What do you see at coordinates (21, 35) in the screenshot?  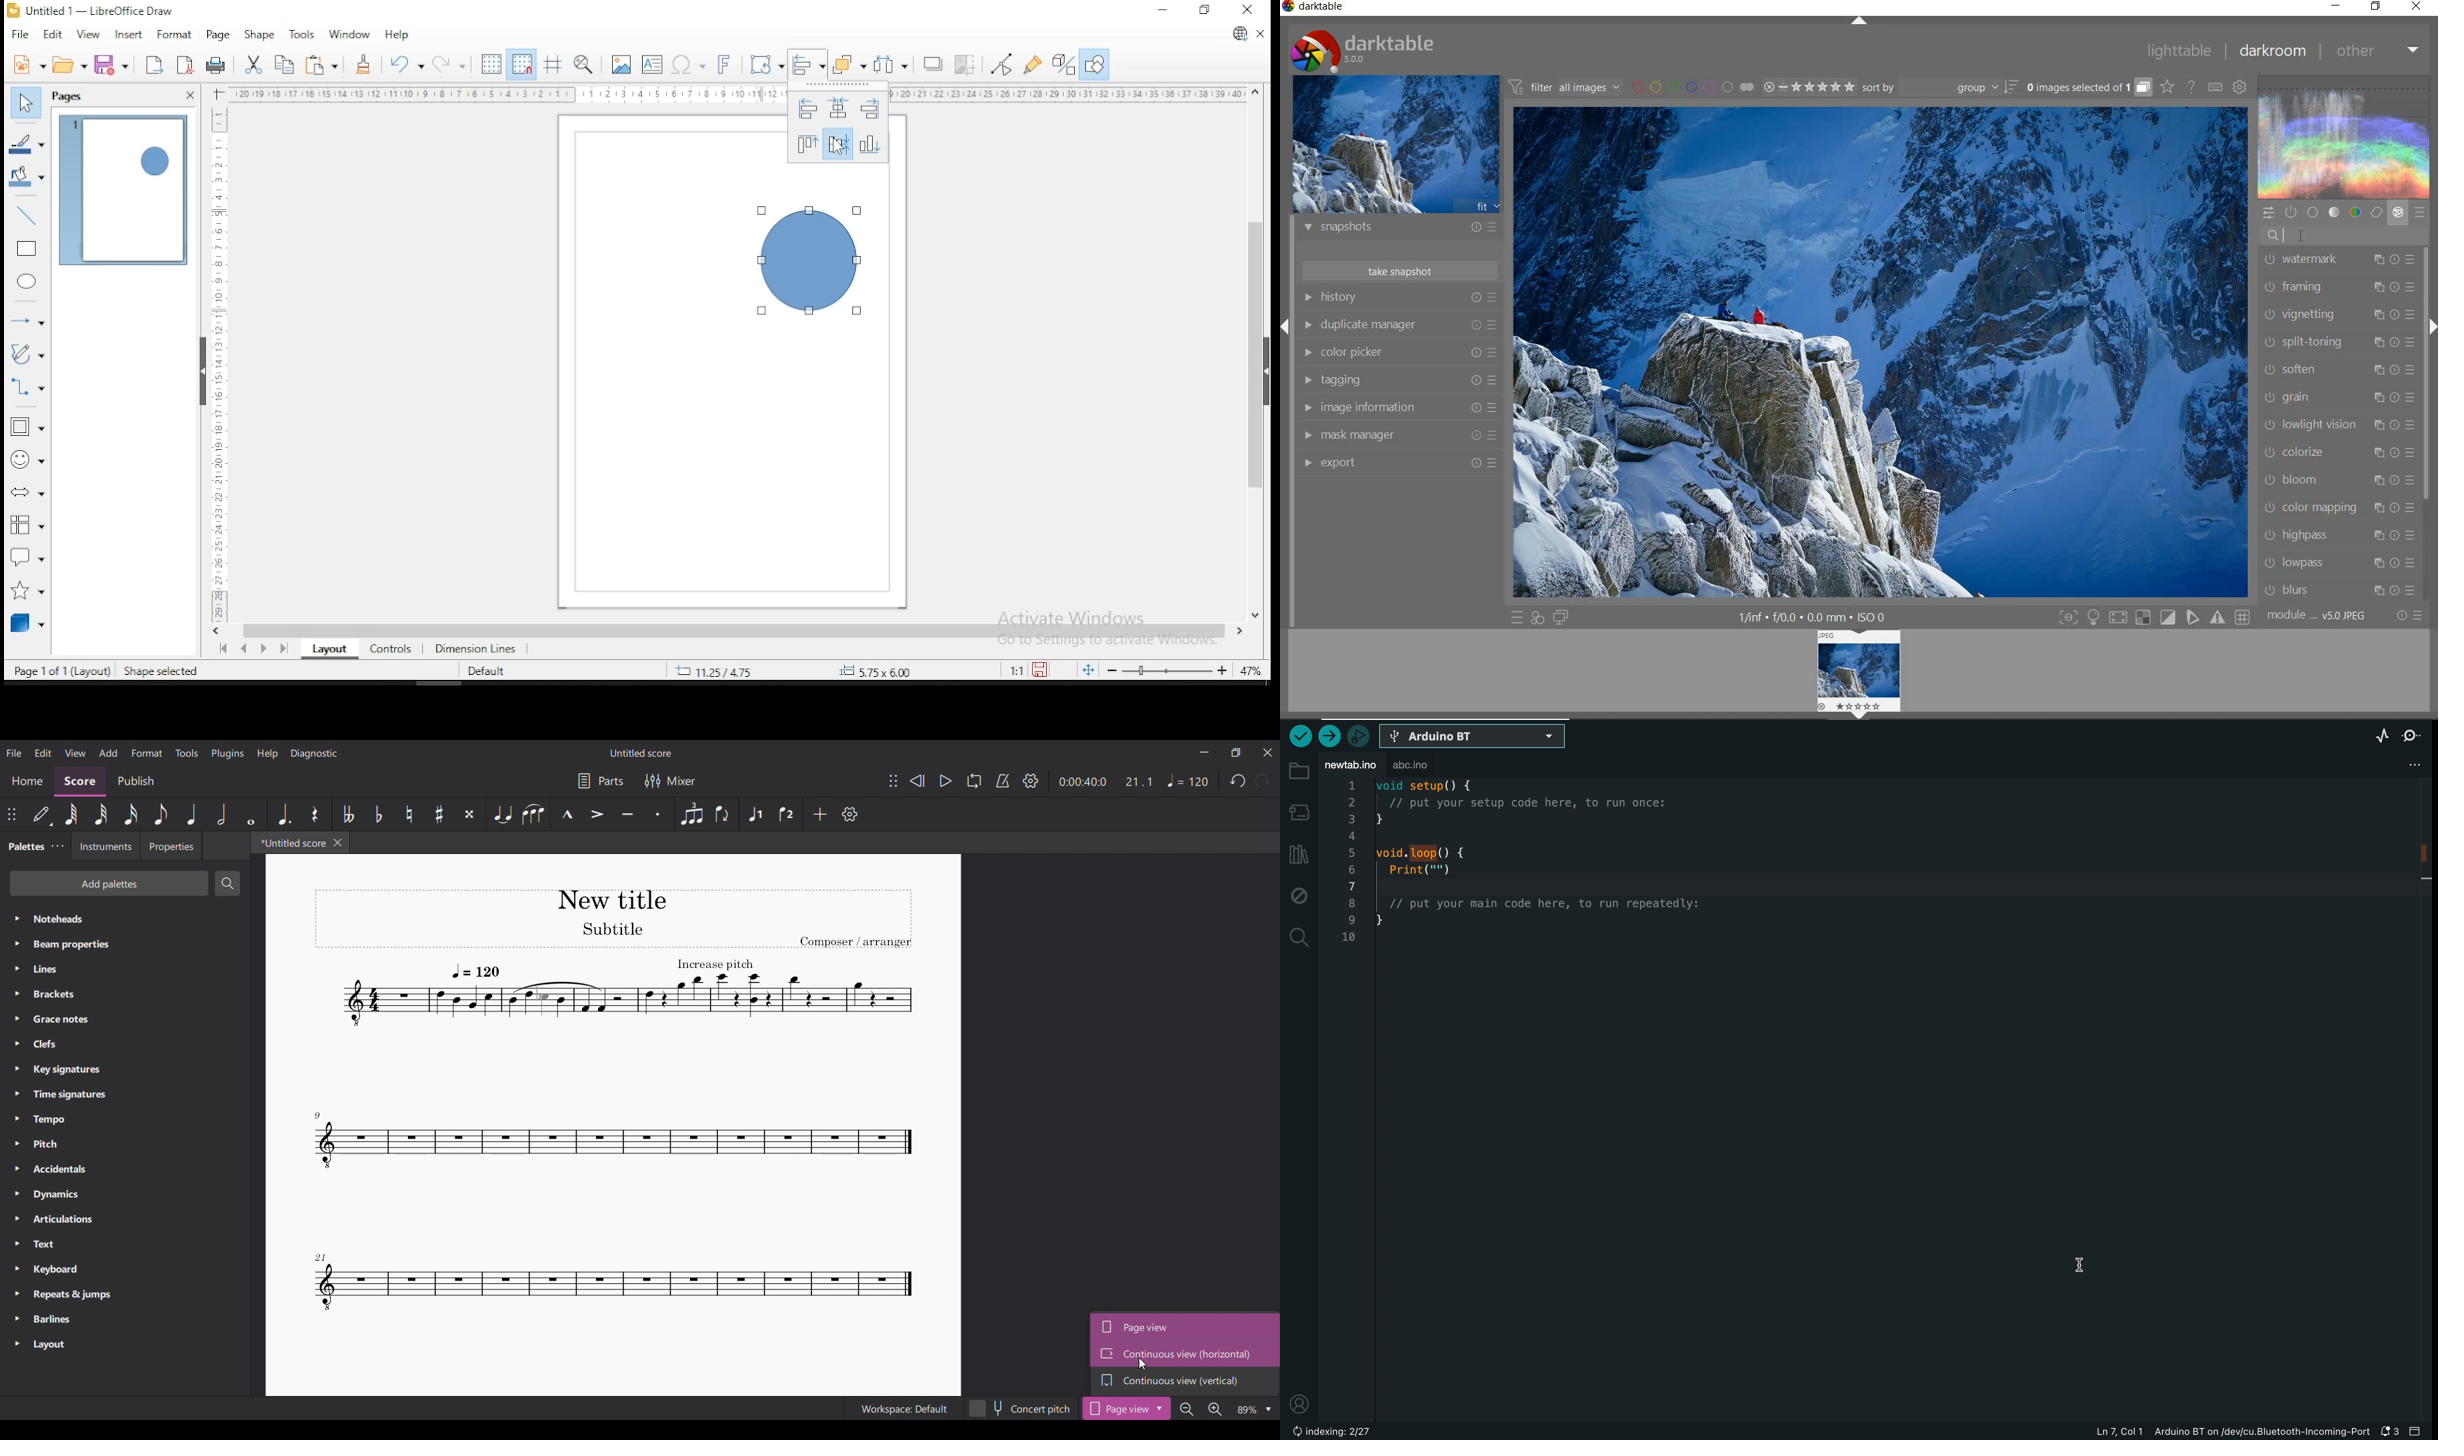 I see `file` at bounding box center [21, 35].